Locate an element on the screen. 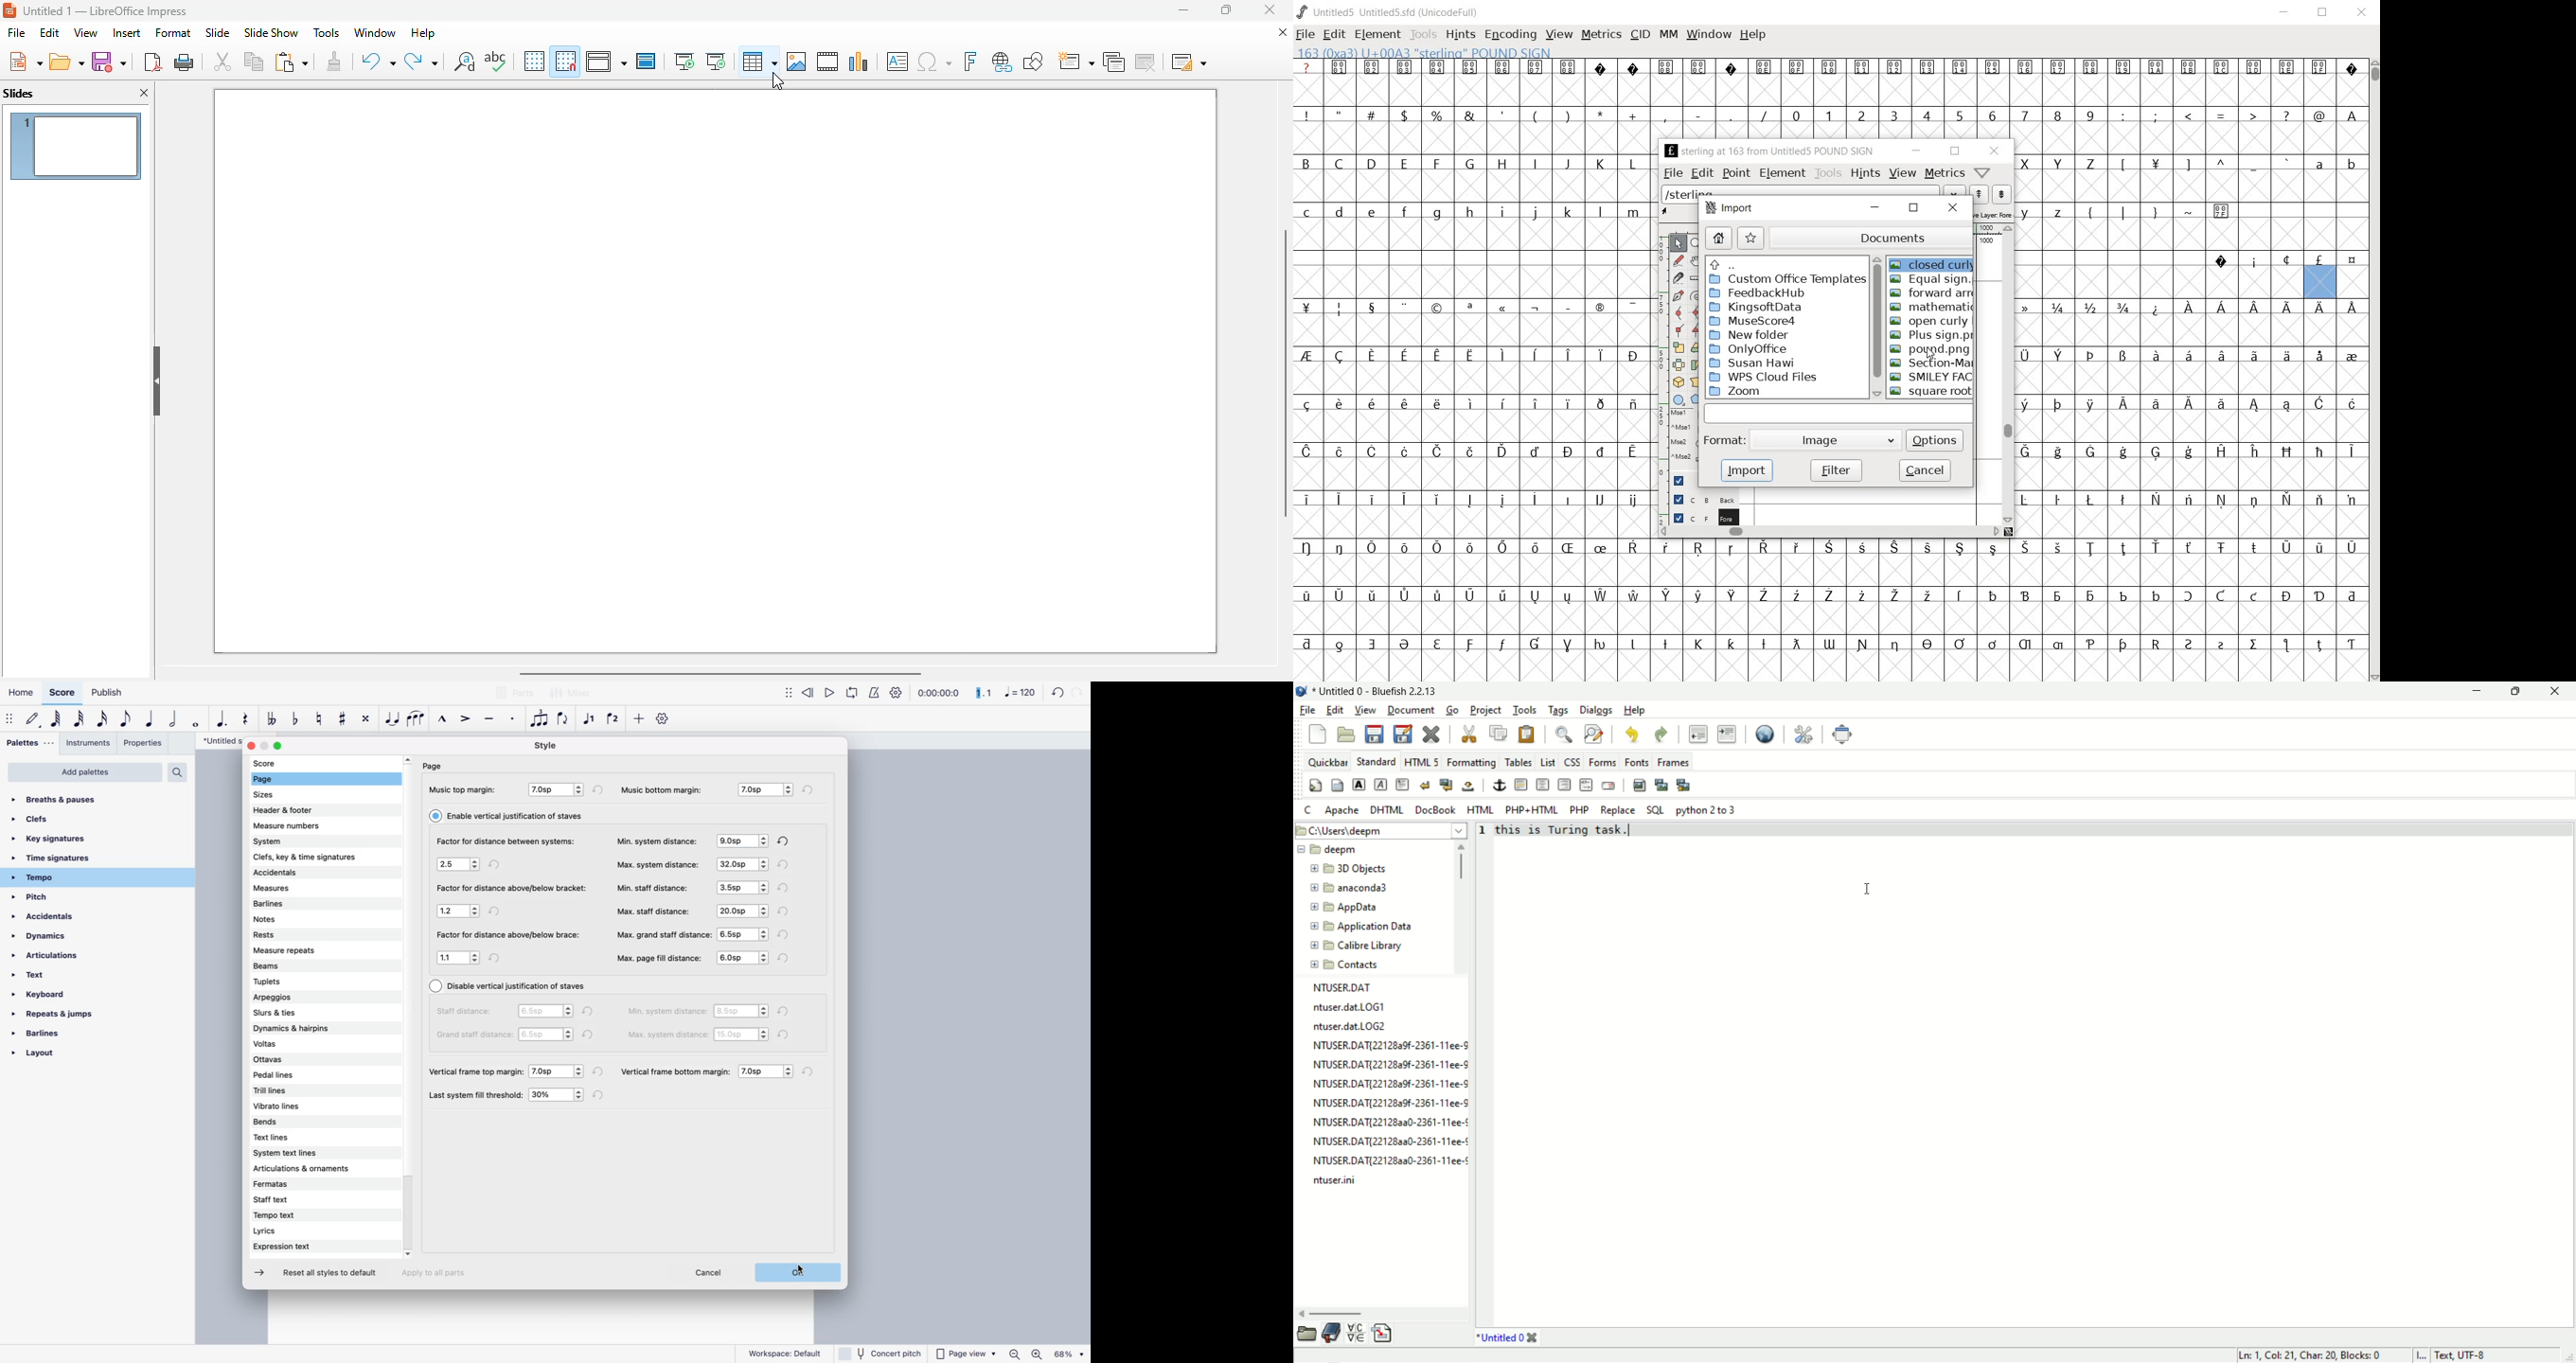  rest is located at coordinates (248, 719).